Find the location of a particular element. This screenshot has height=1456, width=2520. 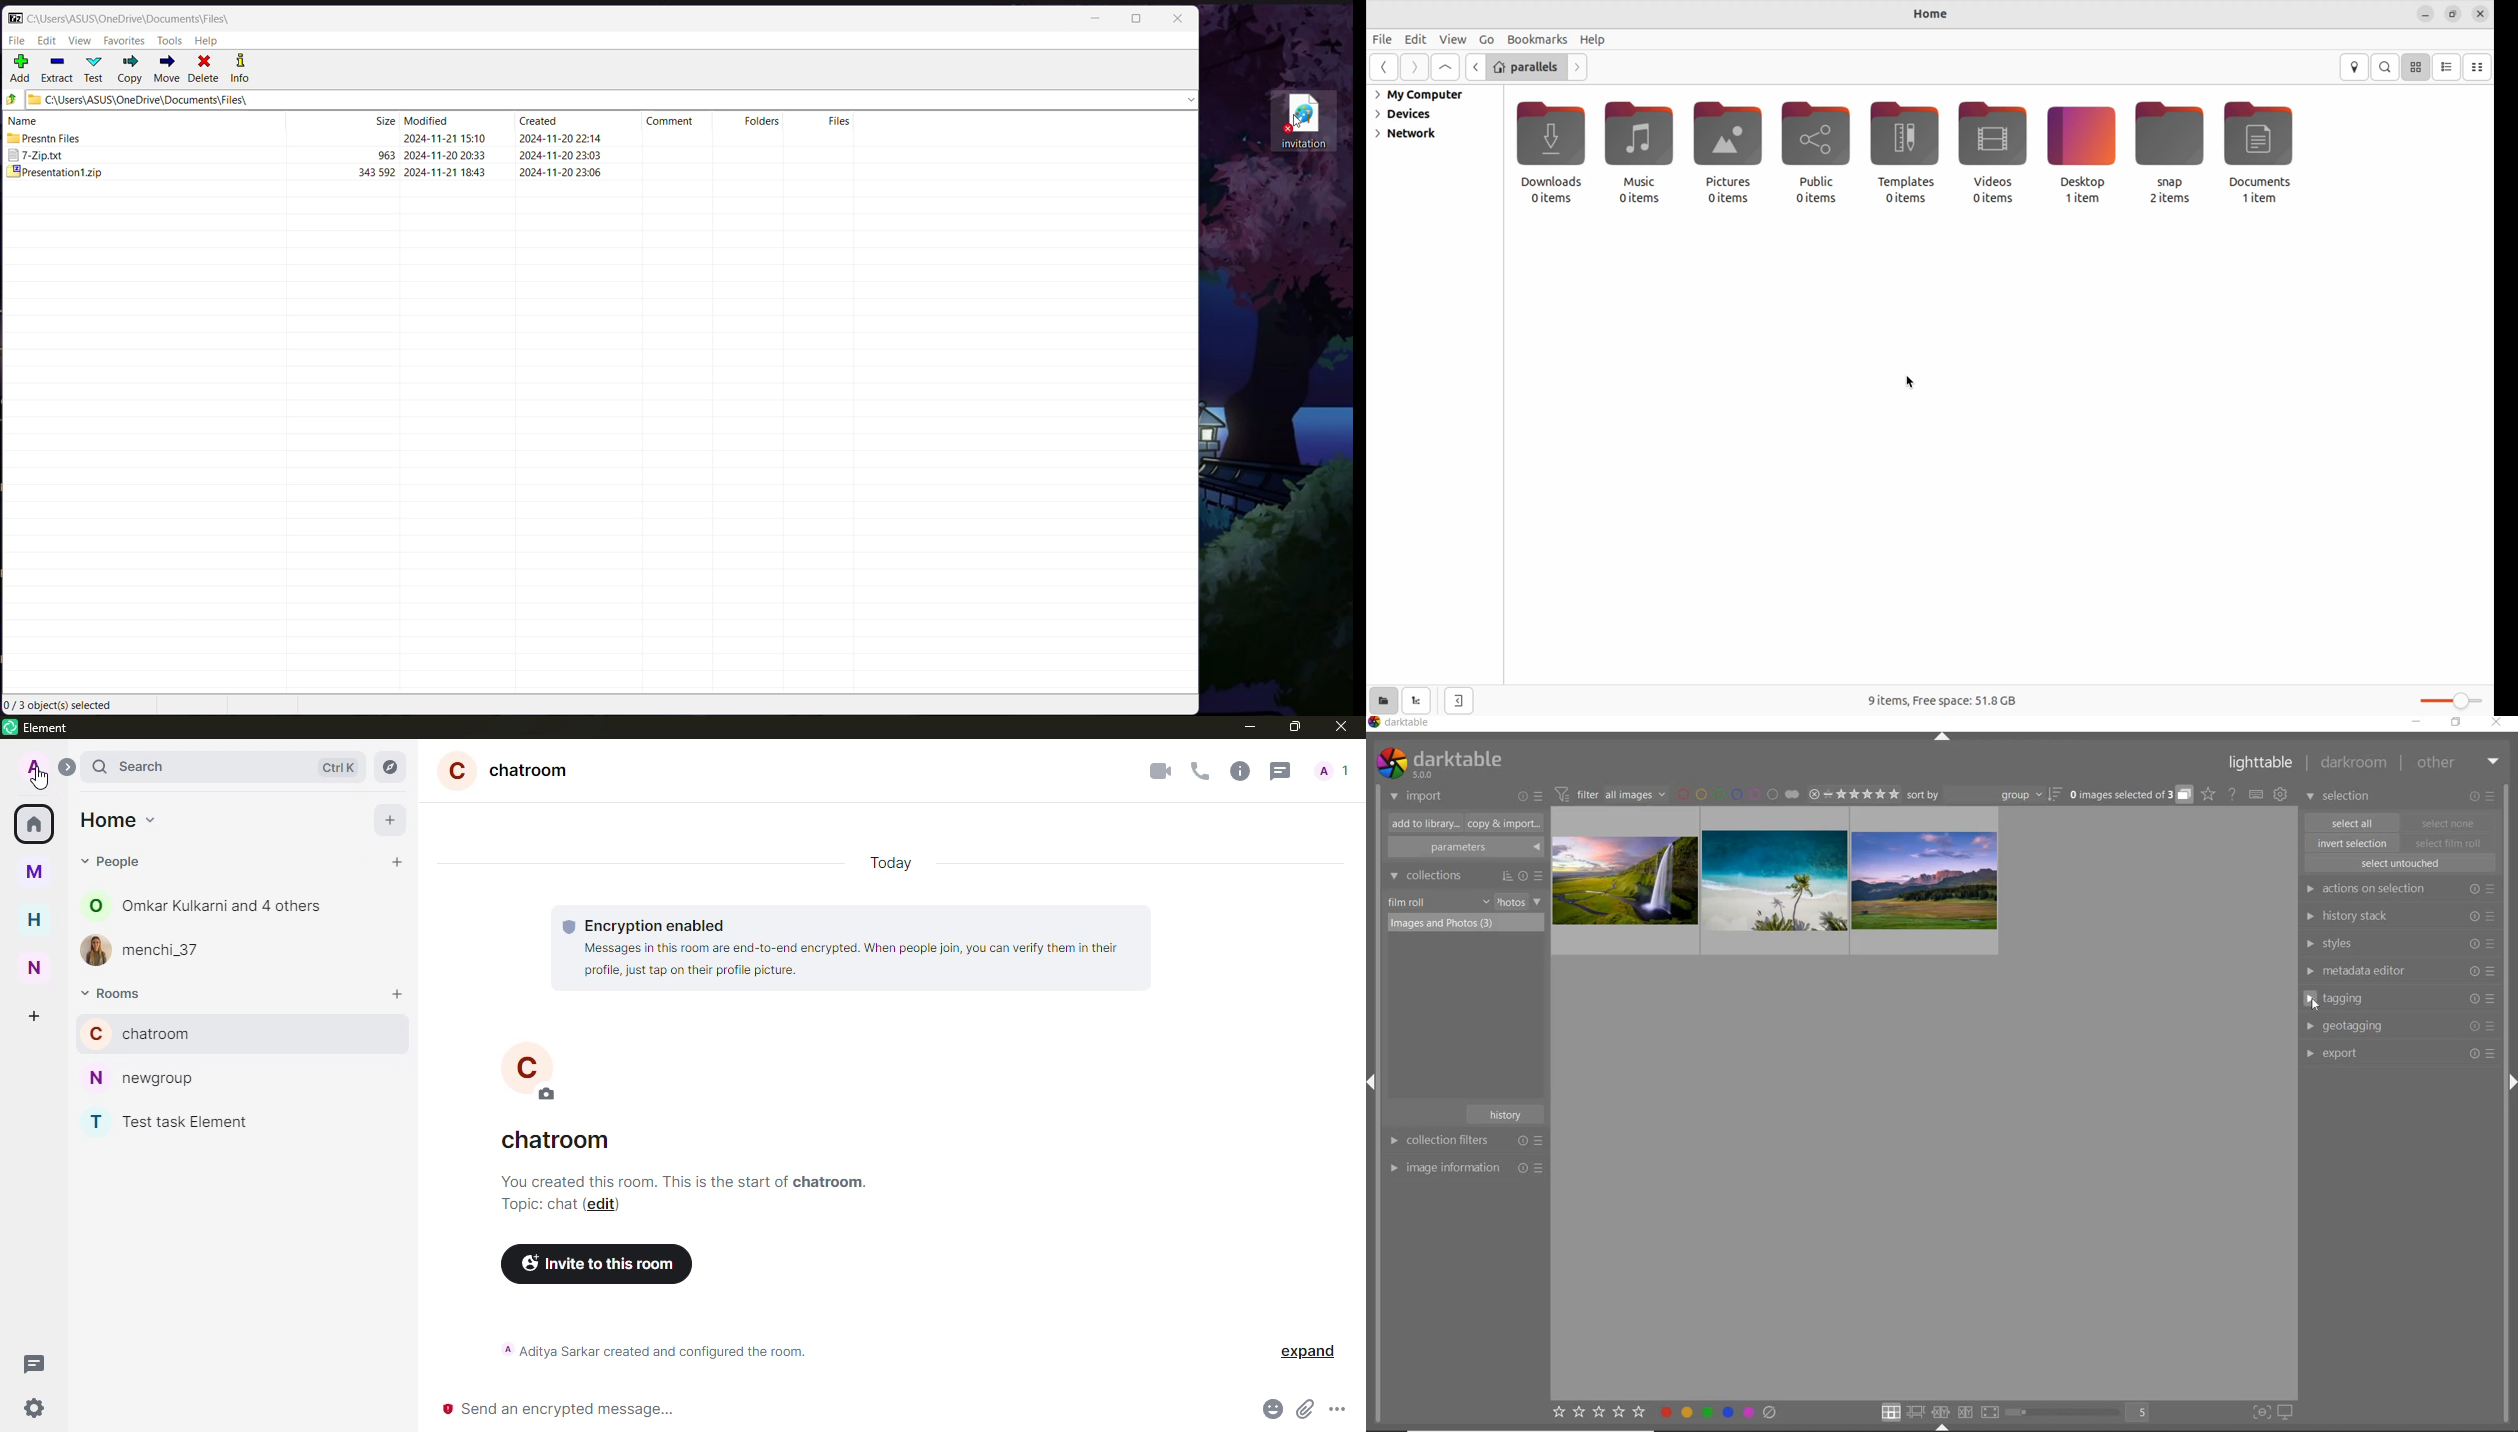

rooms is located at coordinates (114, 995).